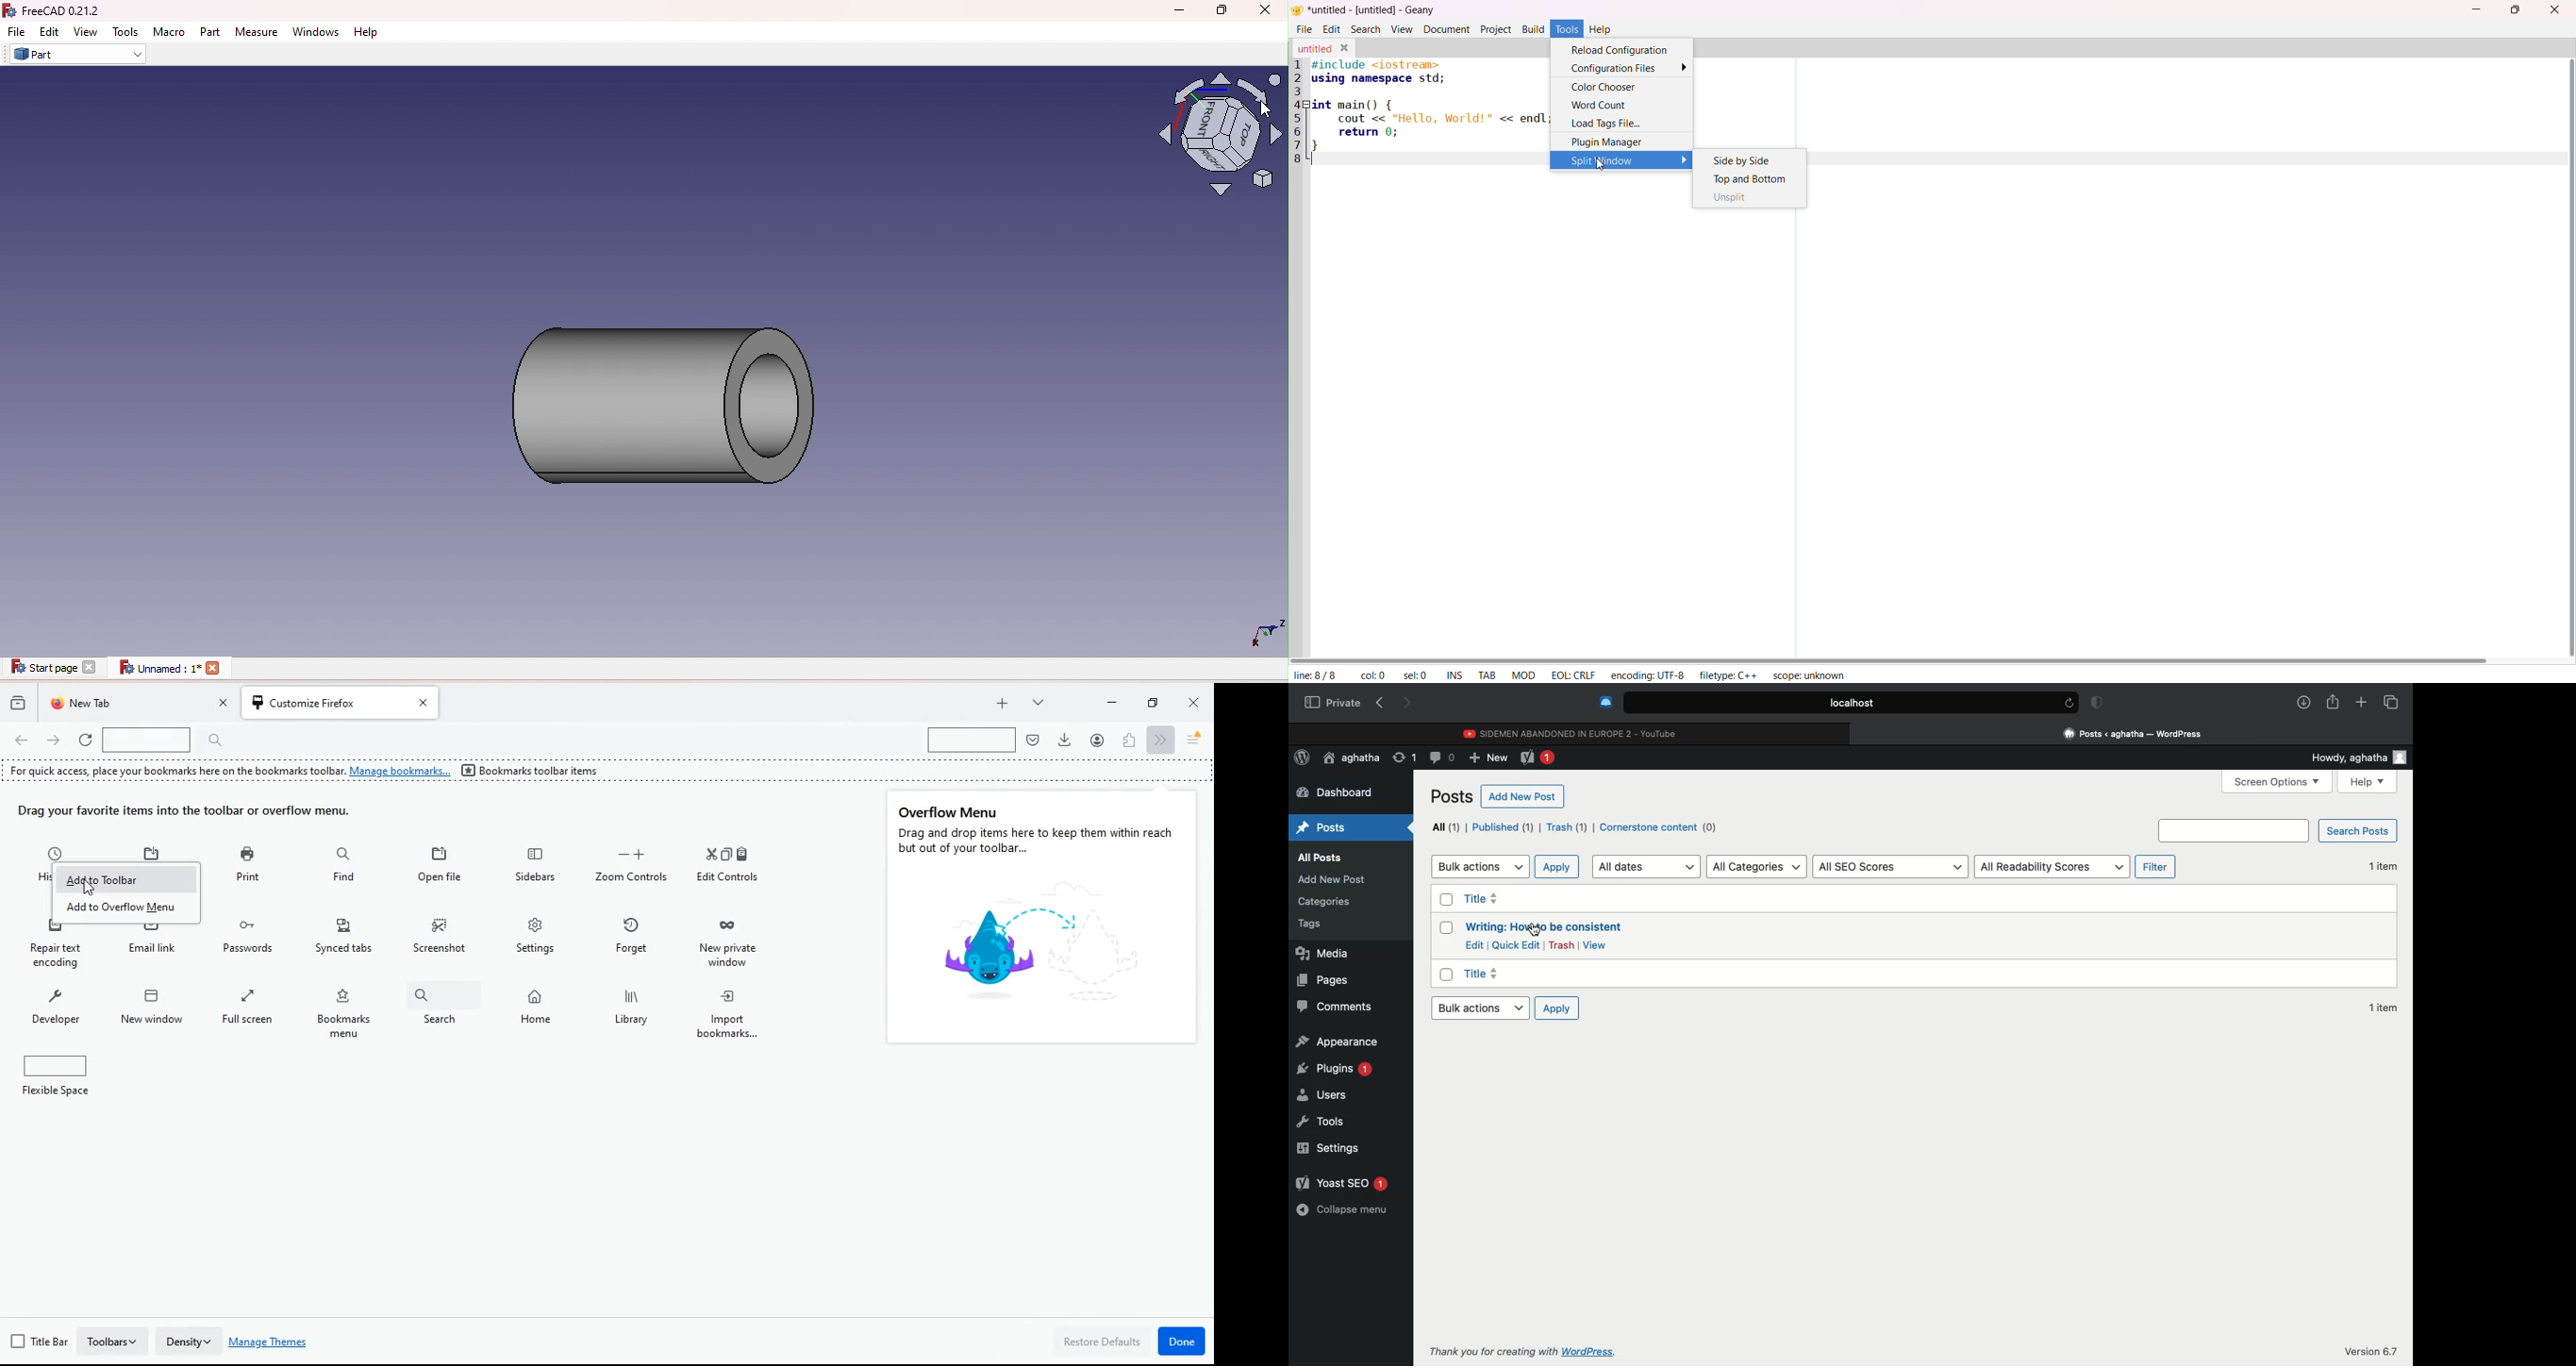  I want to click on Help, so click(2368, 781).